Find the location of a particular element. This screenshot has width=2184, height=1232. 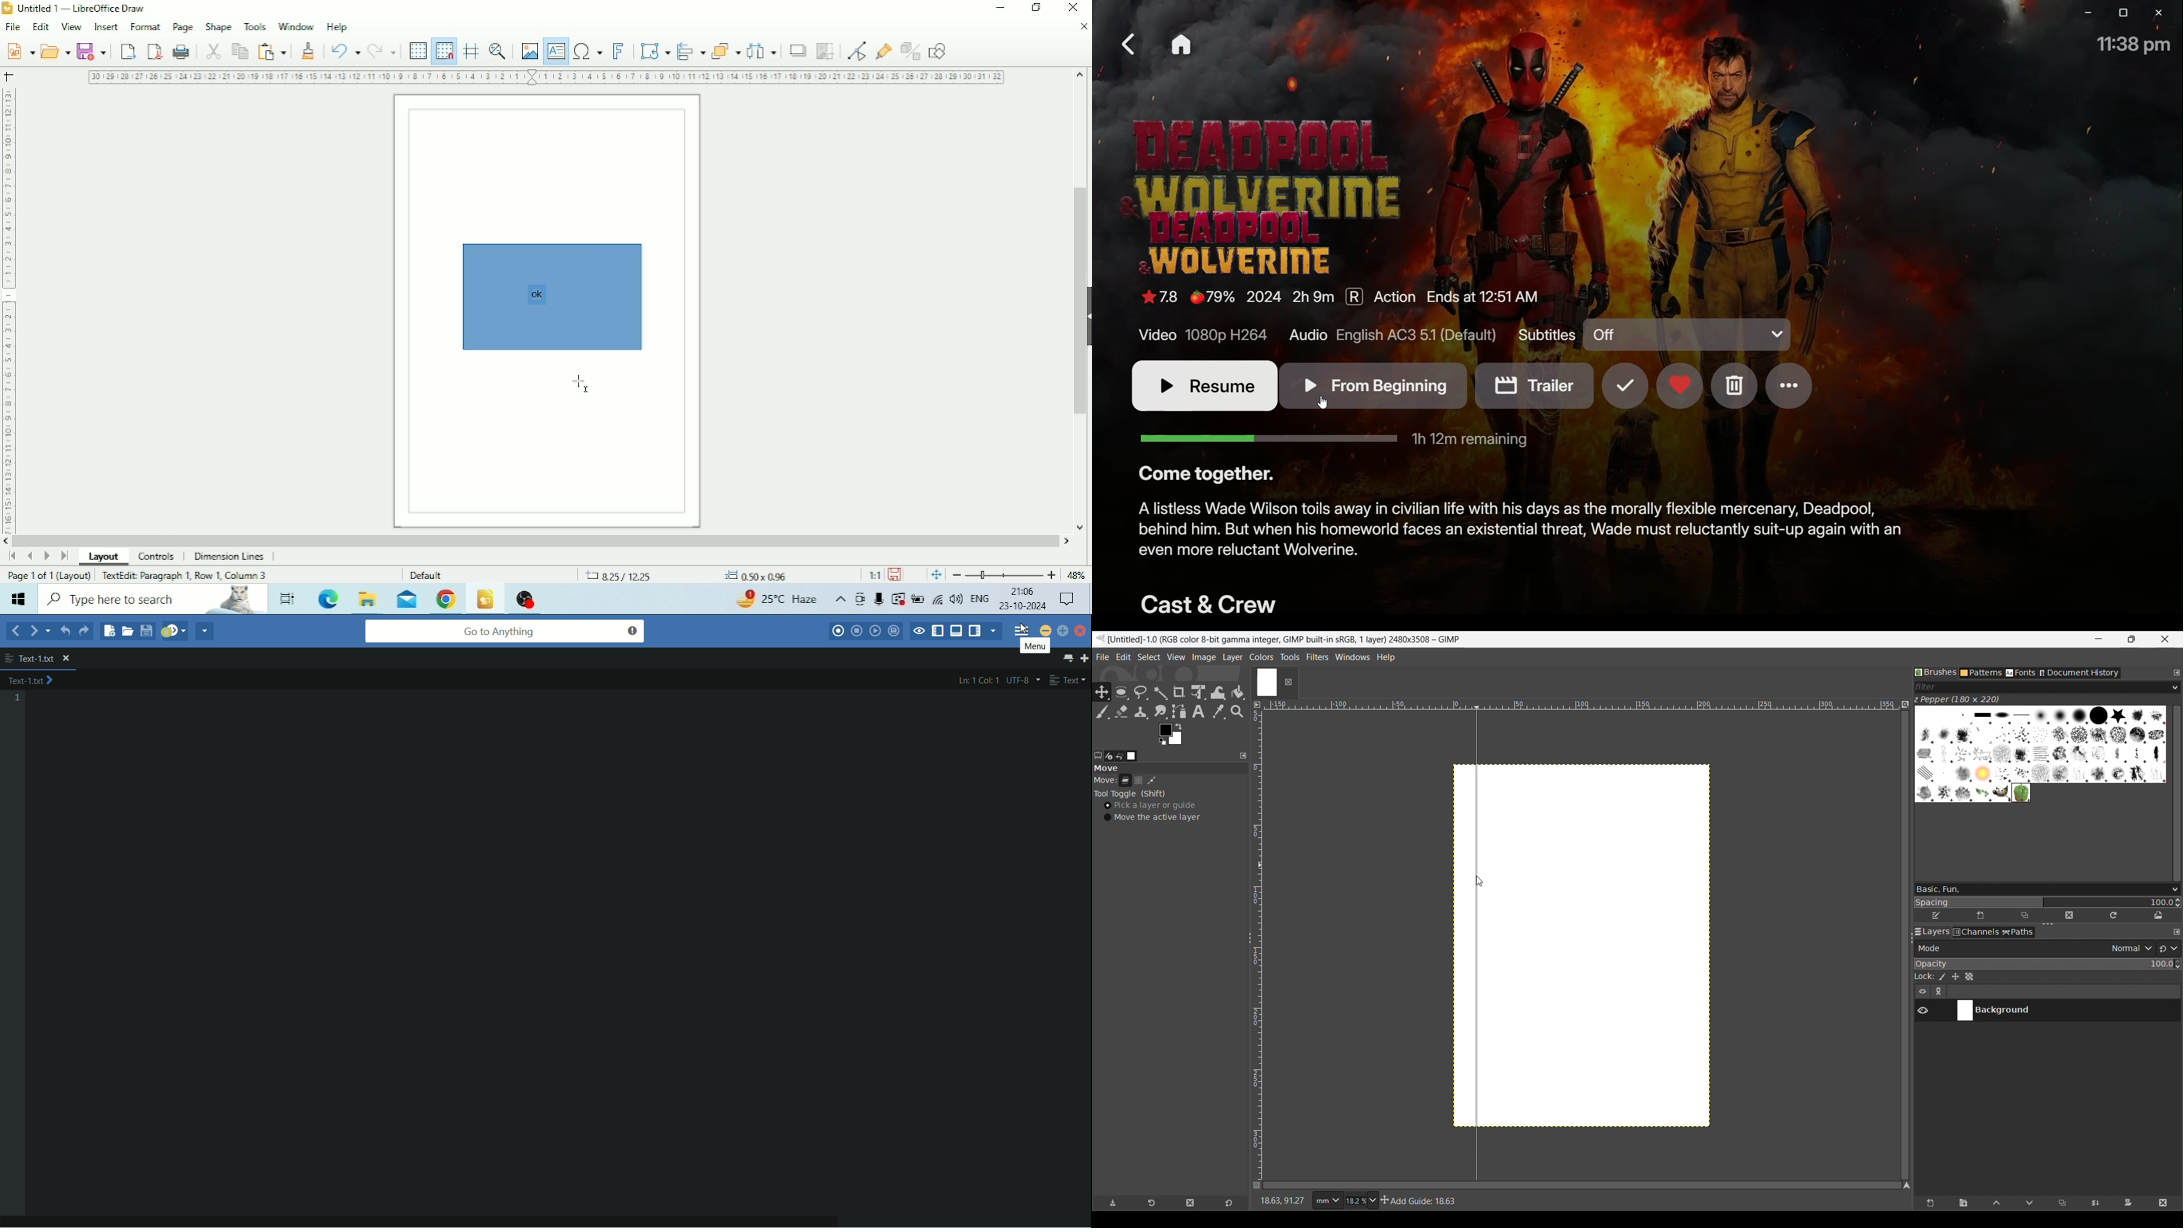

Home is located at coordinates (1185, 47).